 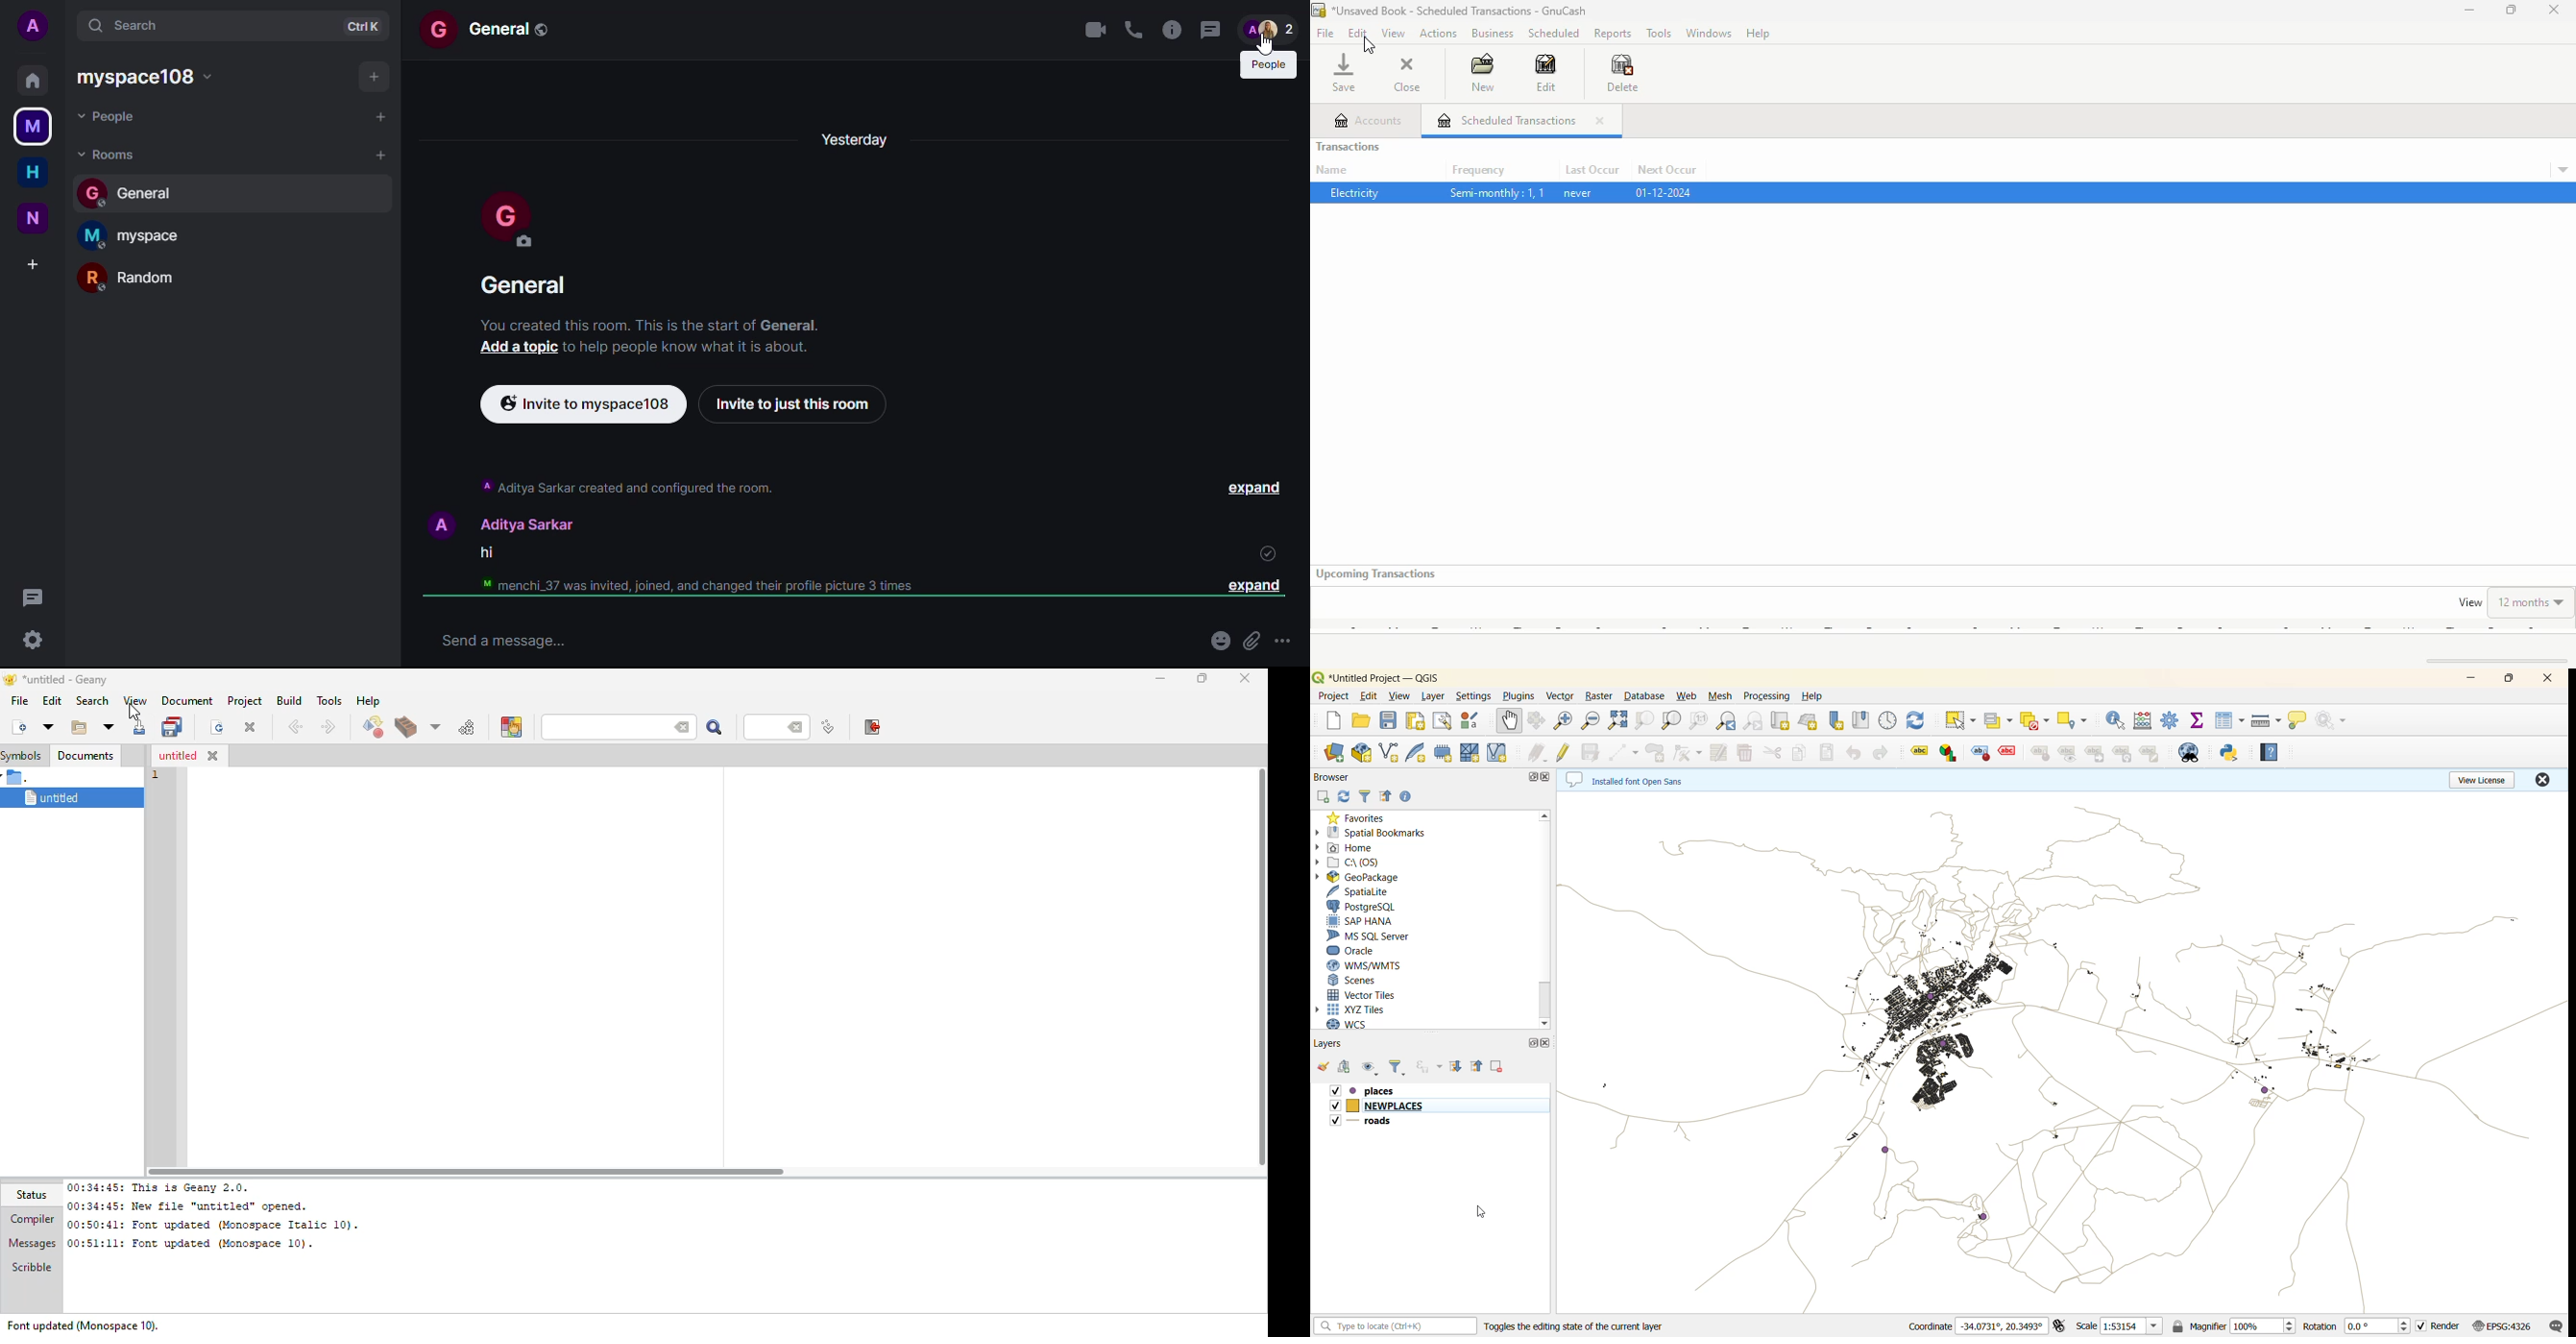 I want to click on delete, so click(x=1622, y=73).